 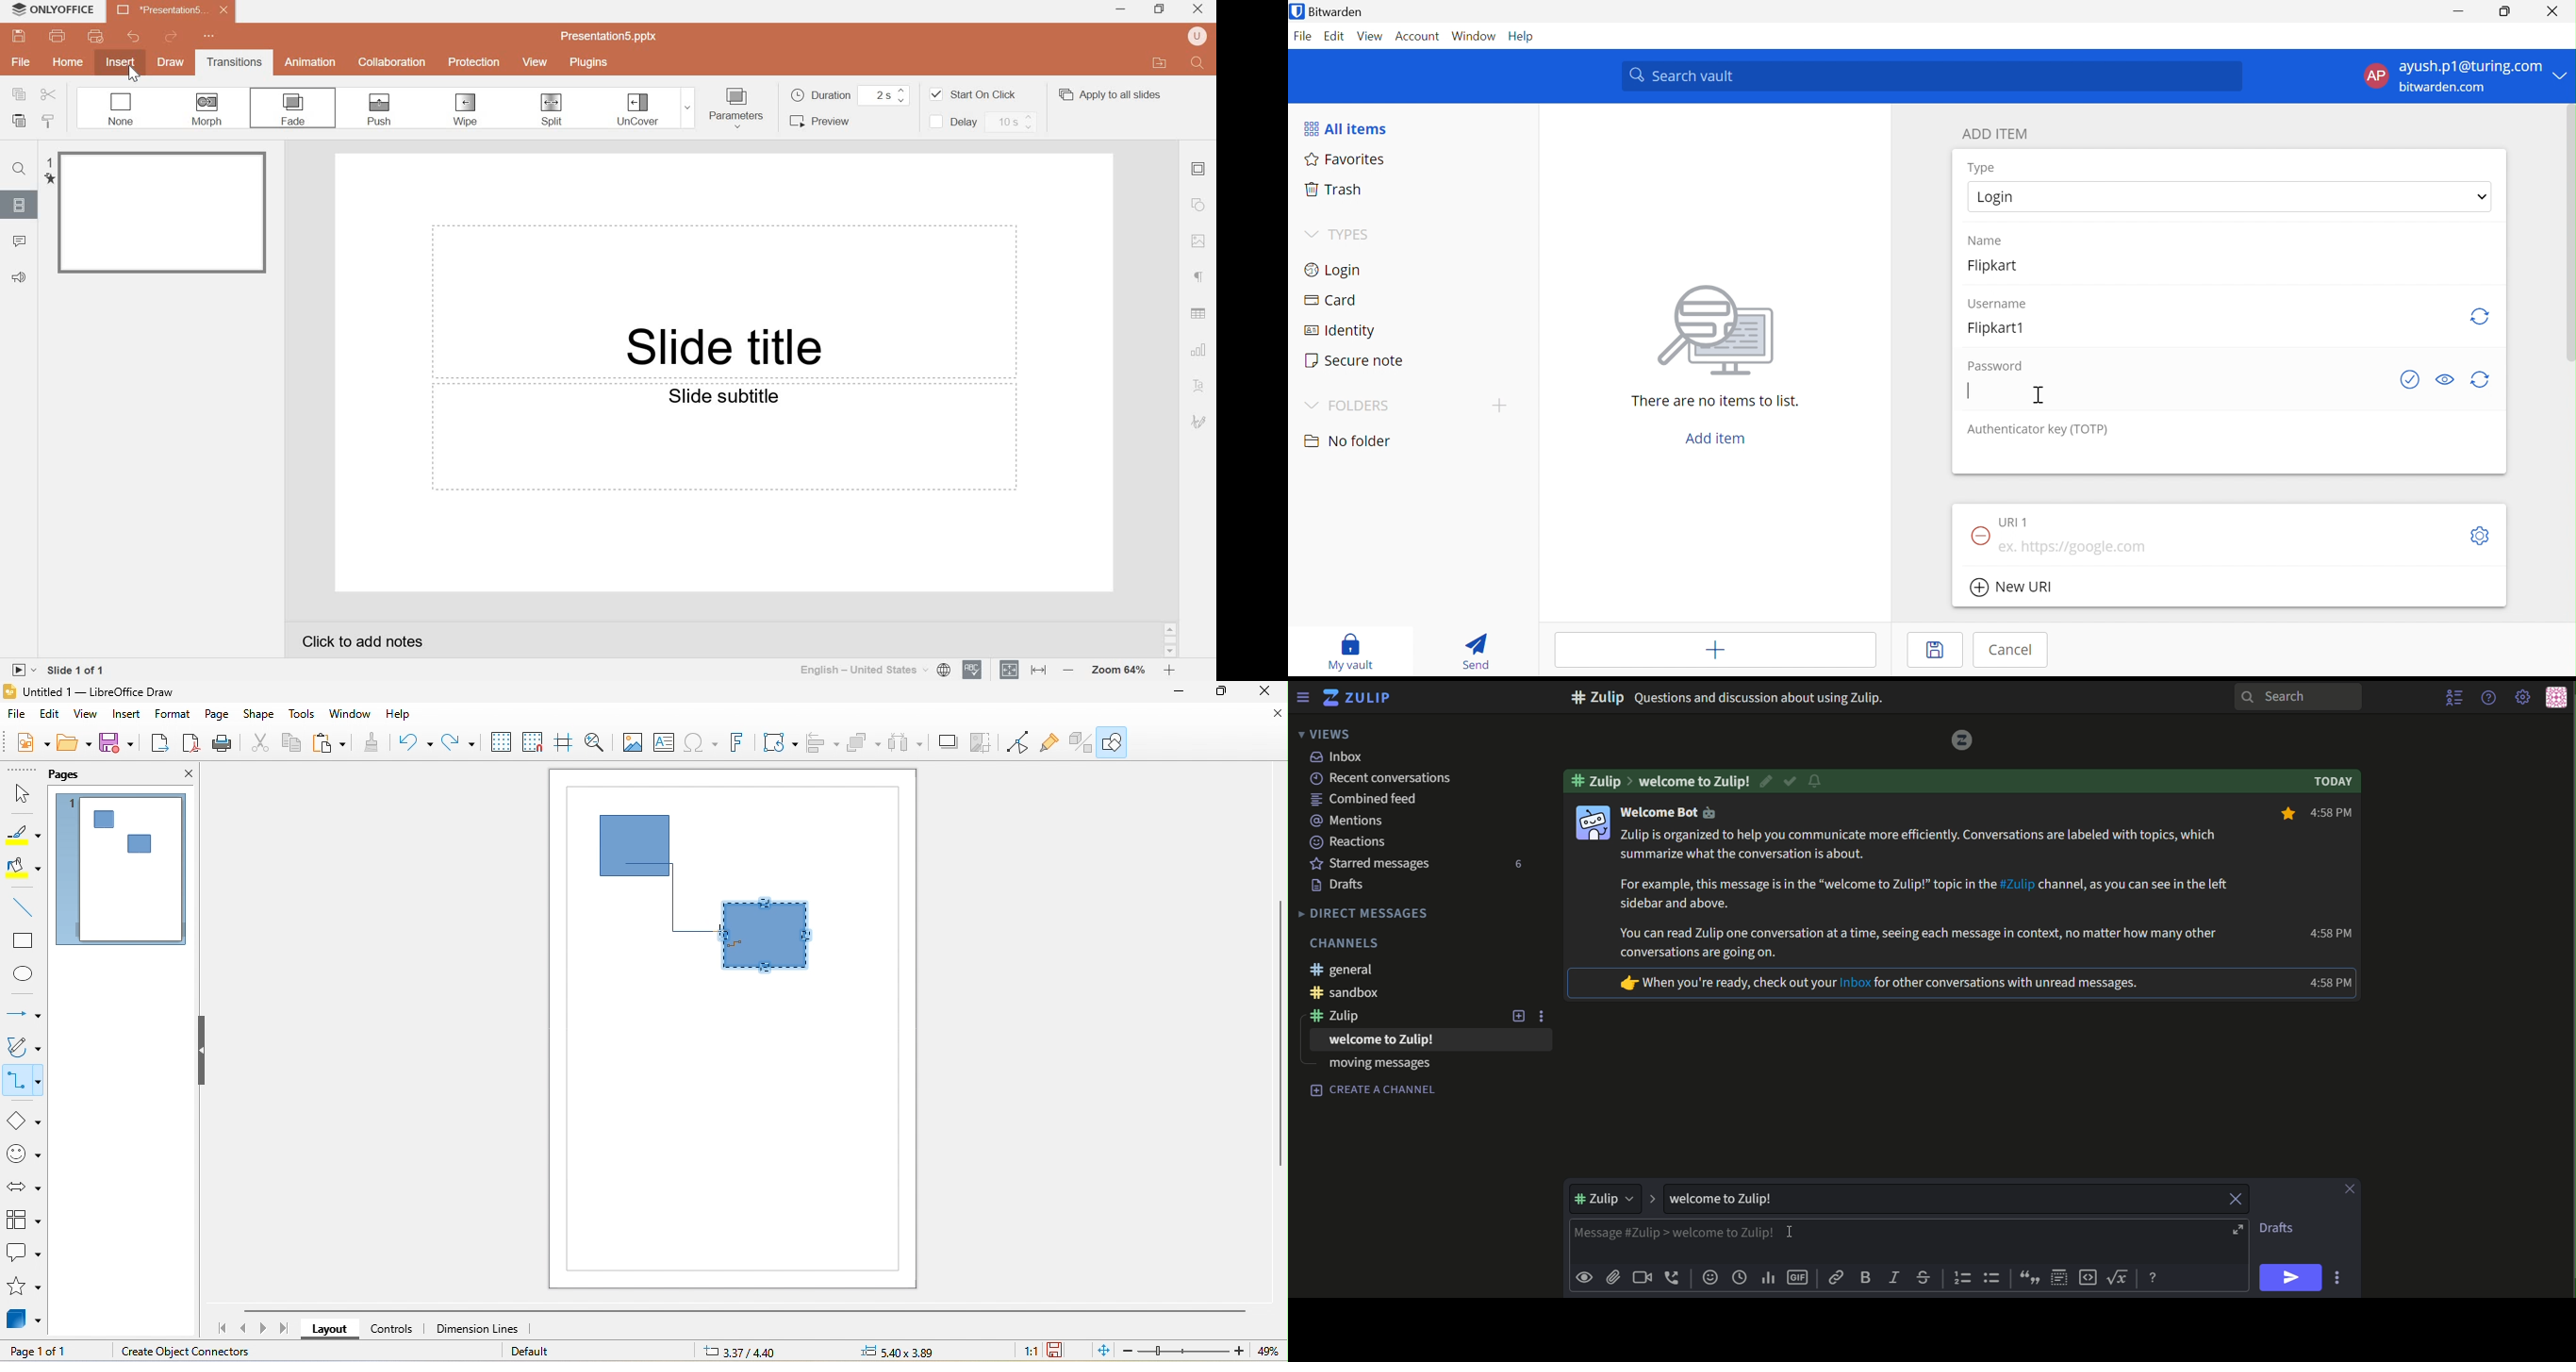 What do you see at coordinates (1998, 302) in the screenshot?
I see `Username` at bounding box center [1998, 302].